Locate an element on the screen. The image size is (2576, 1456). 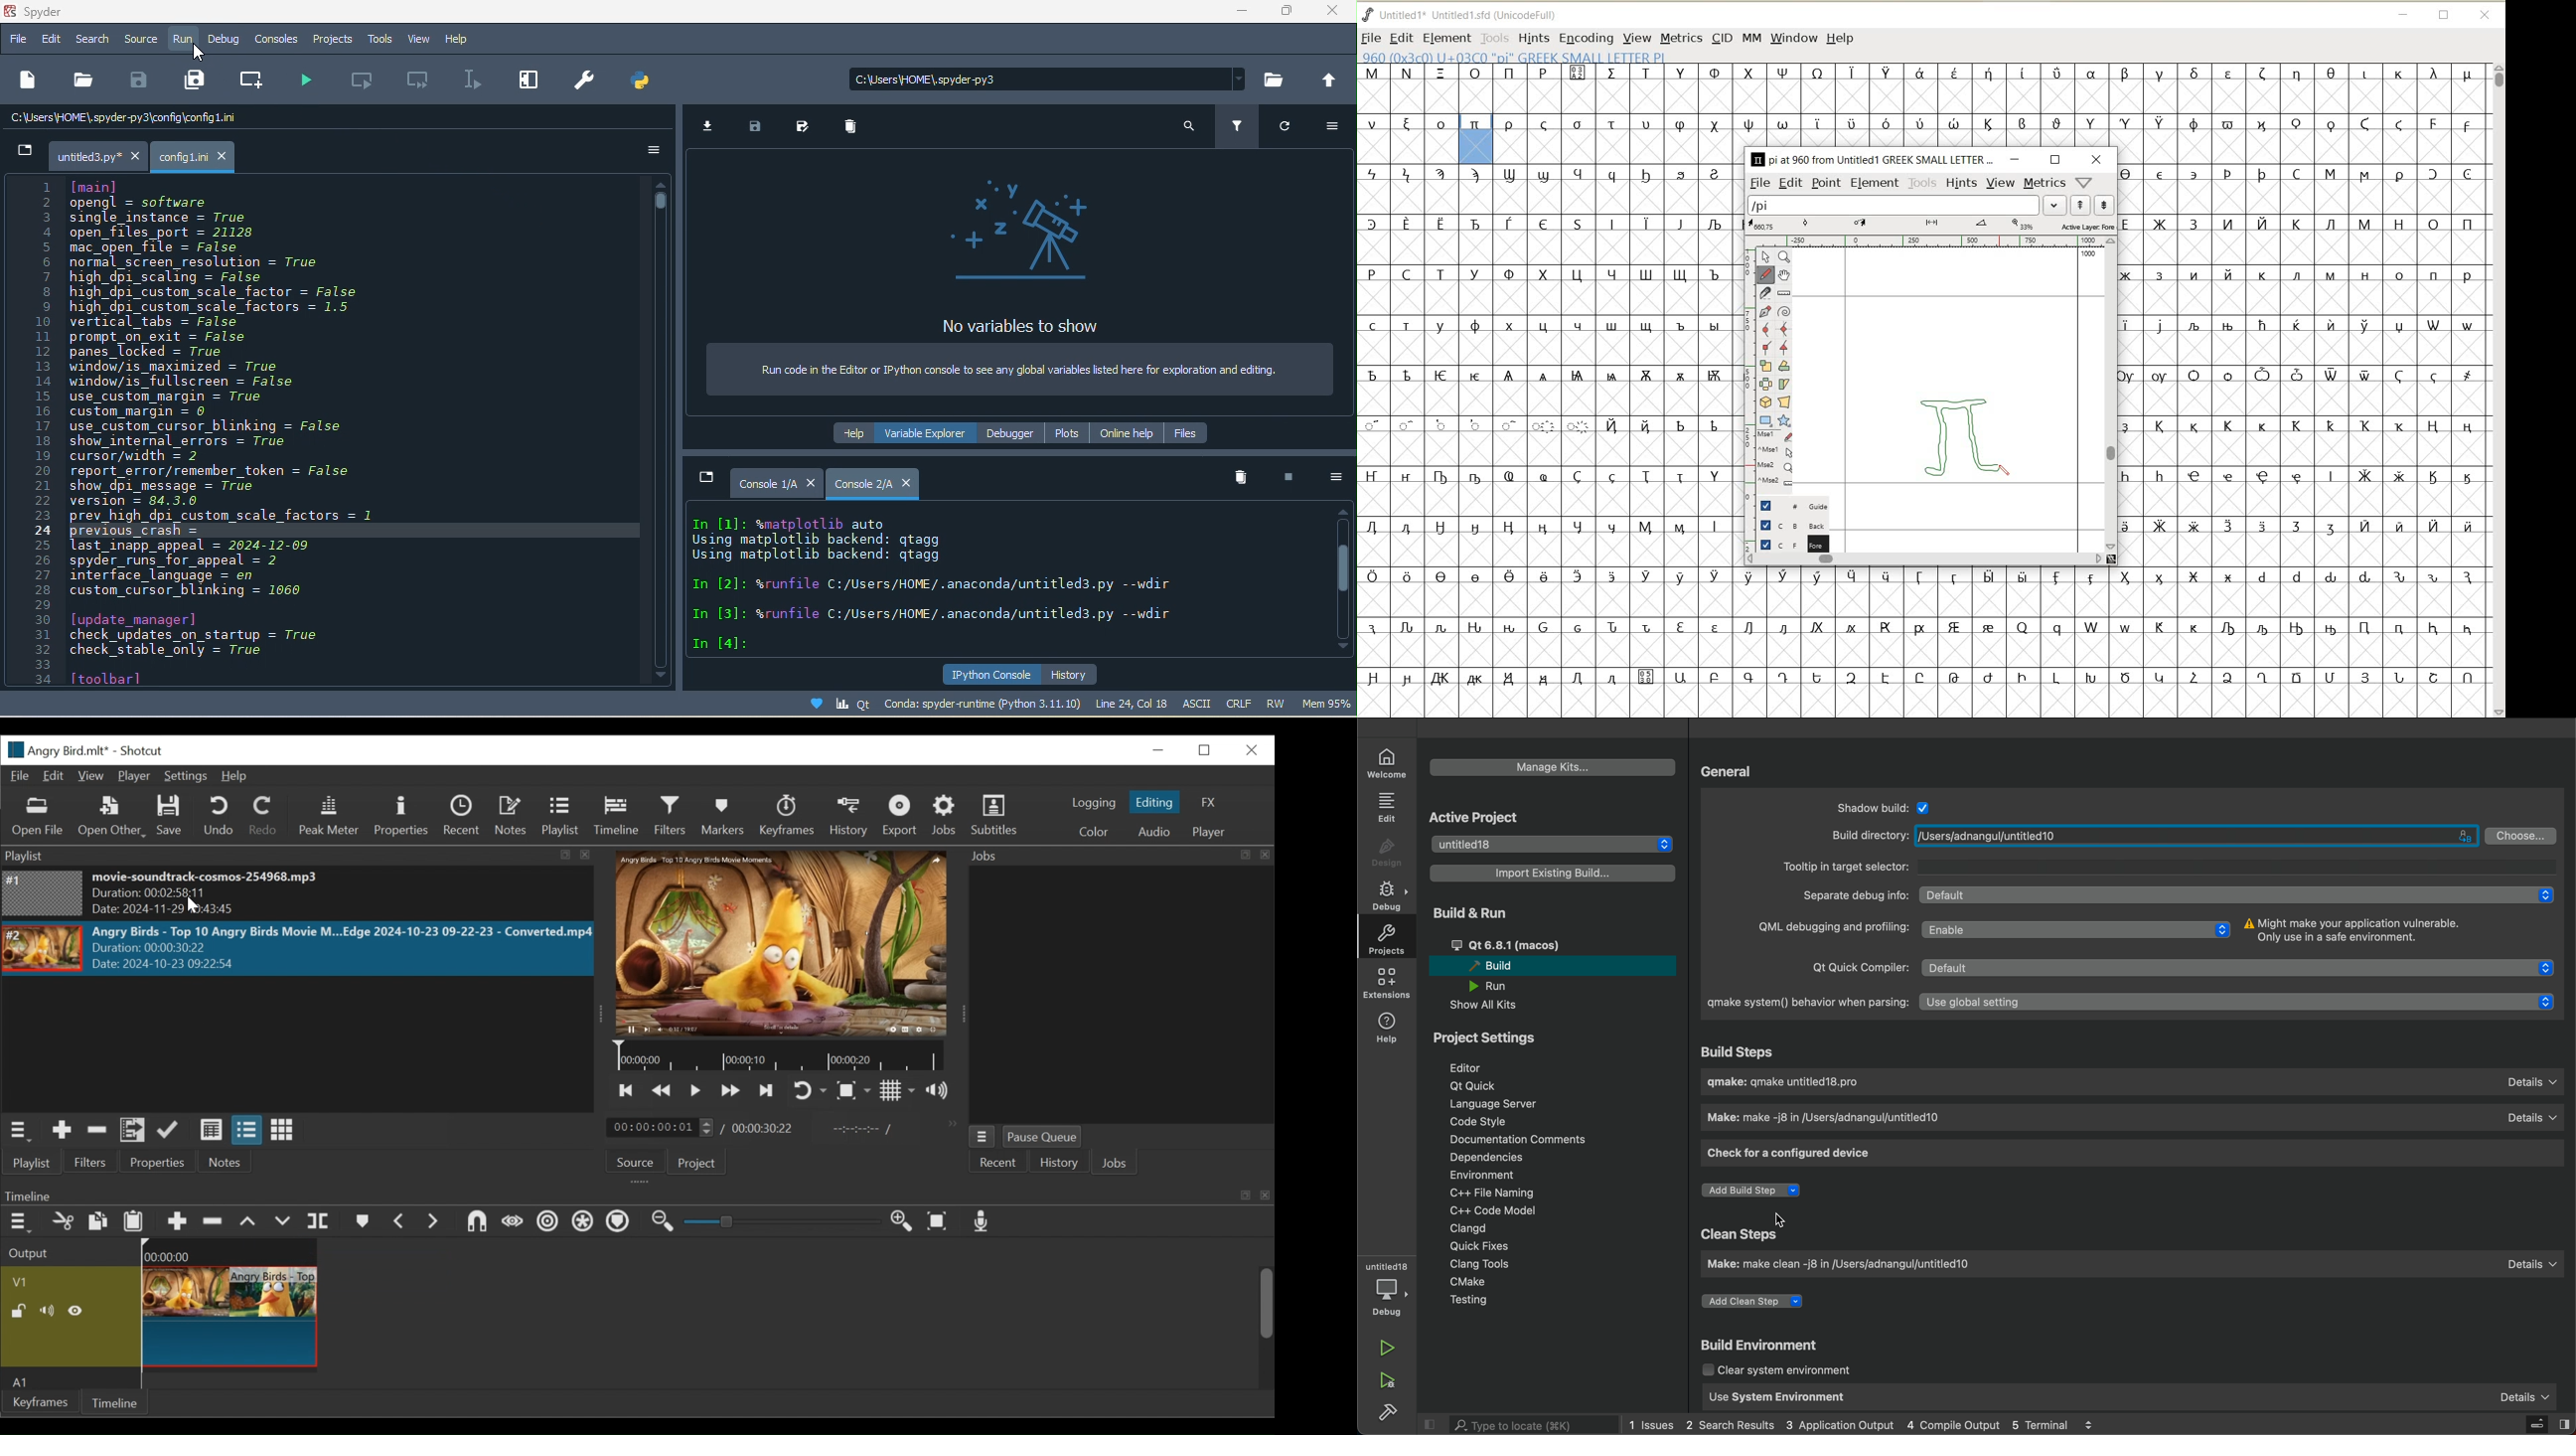
Clang Tools is located at coordinates (1482, 1263).